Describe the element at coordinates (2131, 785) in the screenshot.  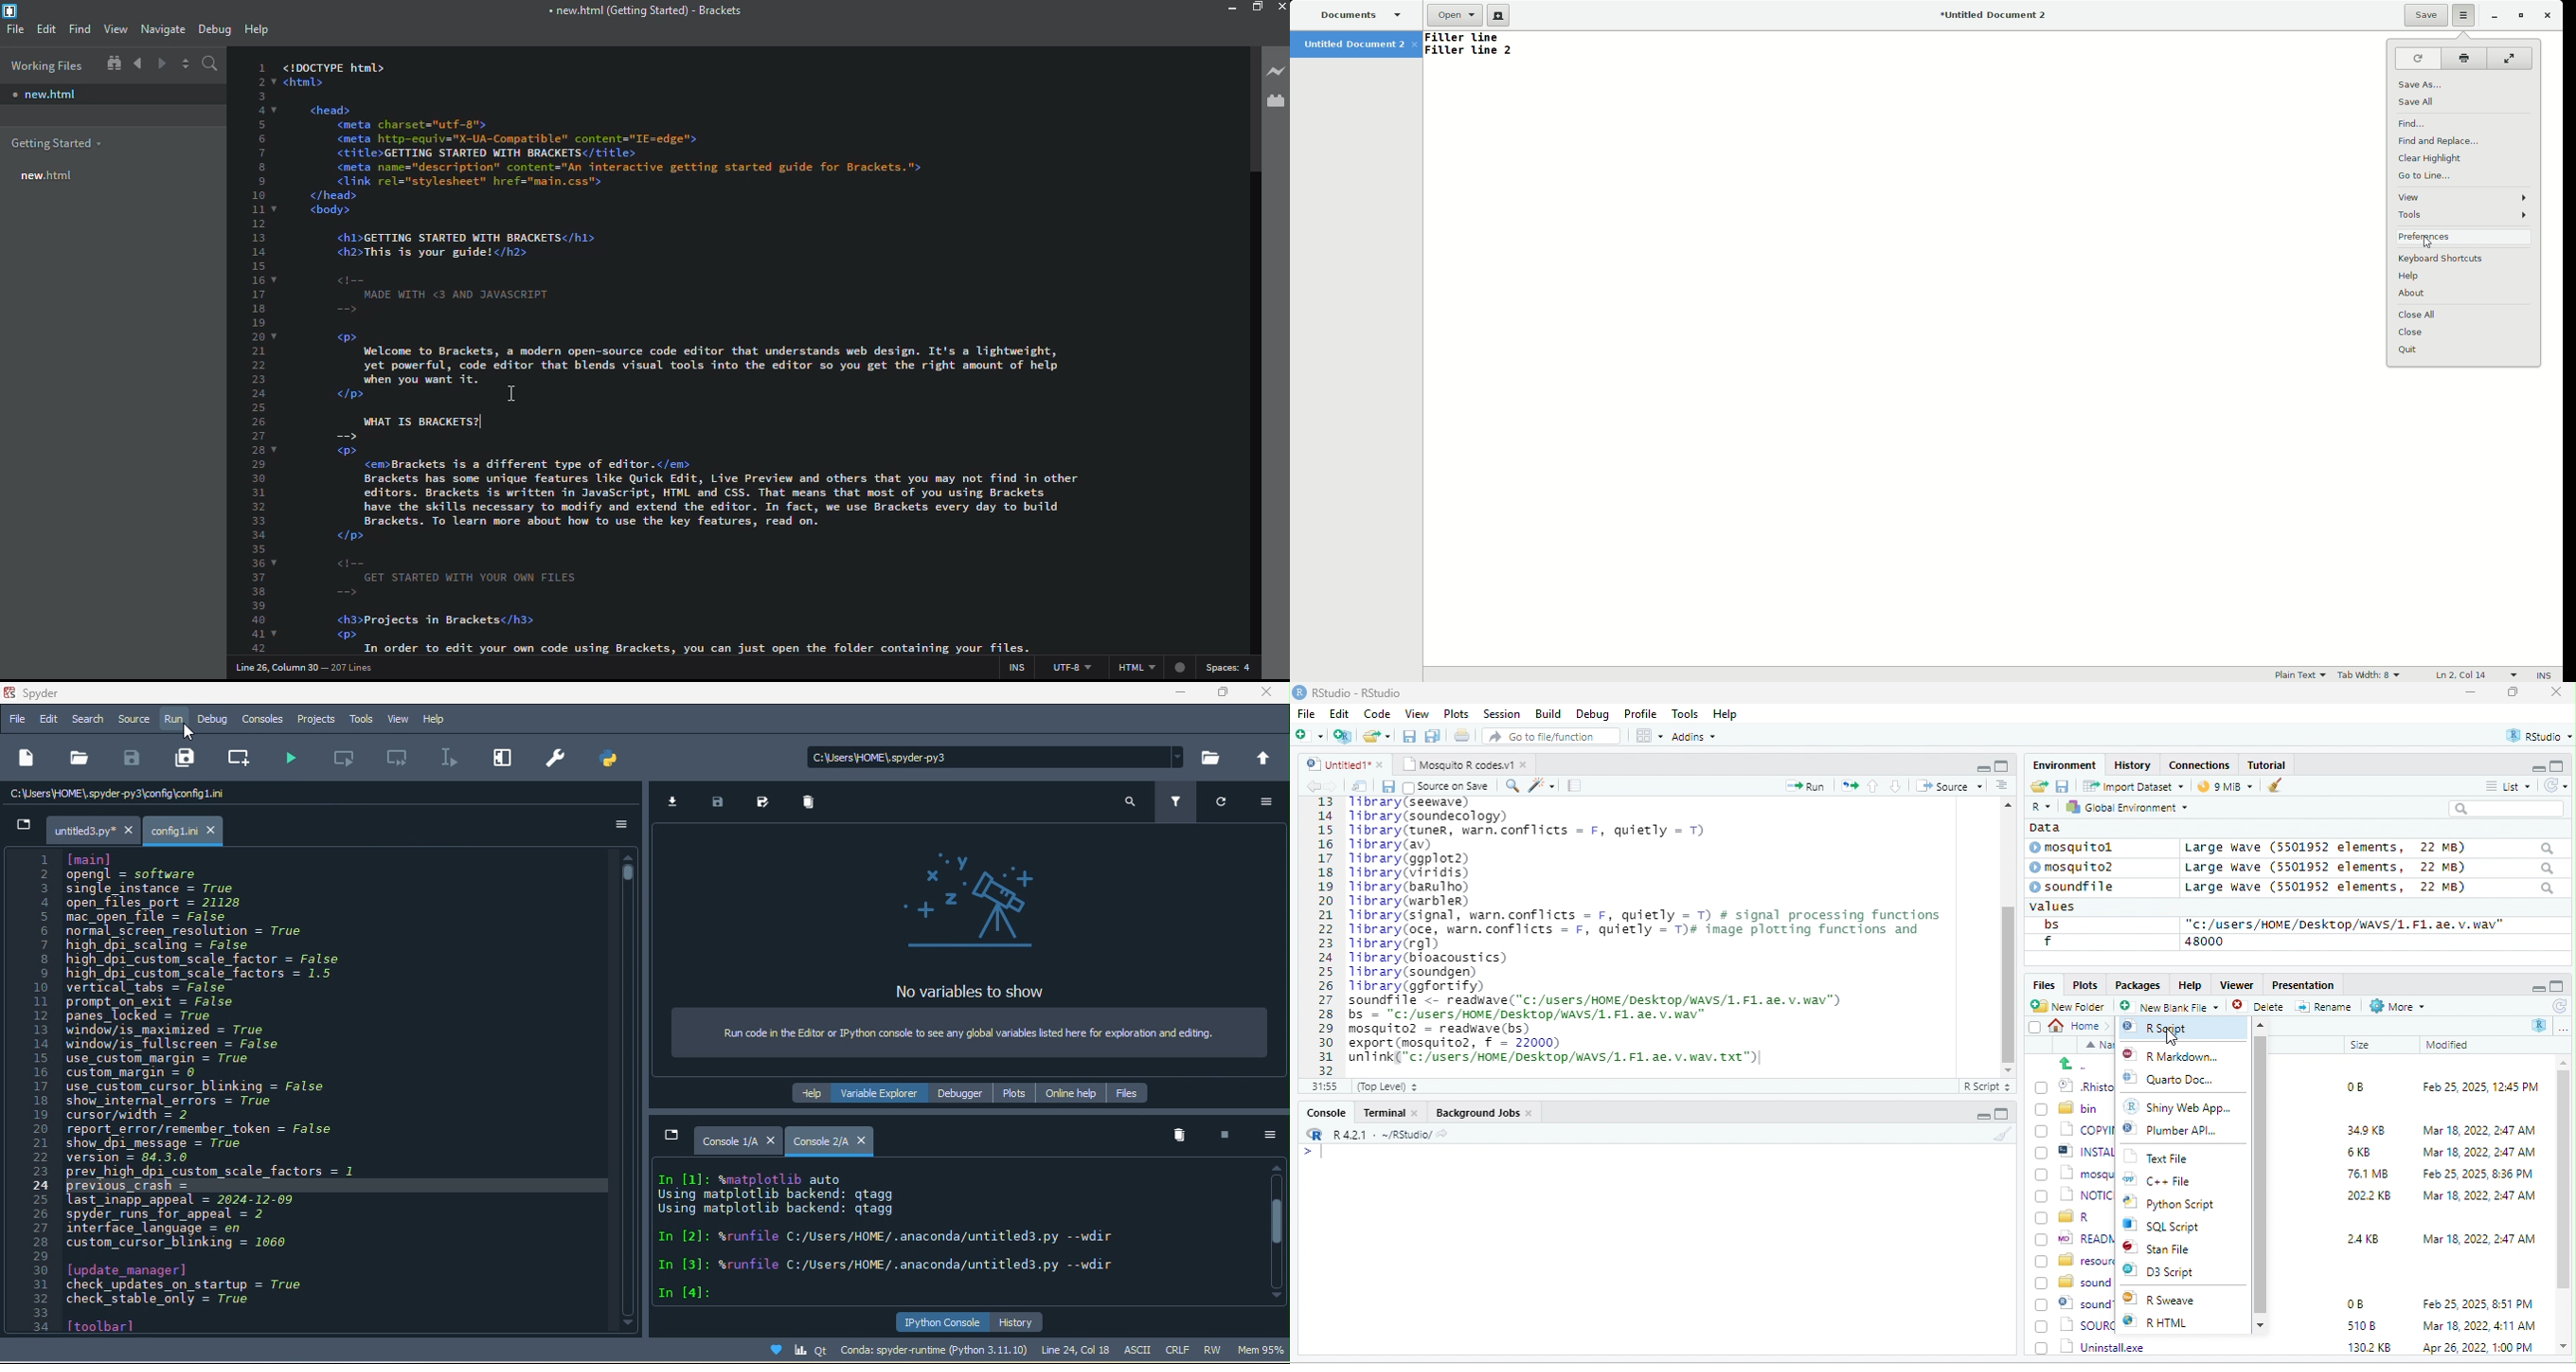
I see `# import Dataset` at that location.